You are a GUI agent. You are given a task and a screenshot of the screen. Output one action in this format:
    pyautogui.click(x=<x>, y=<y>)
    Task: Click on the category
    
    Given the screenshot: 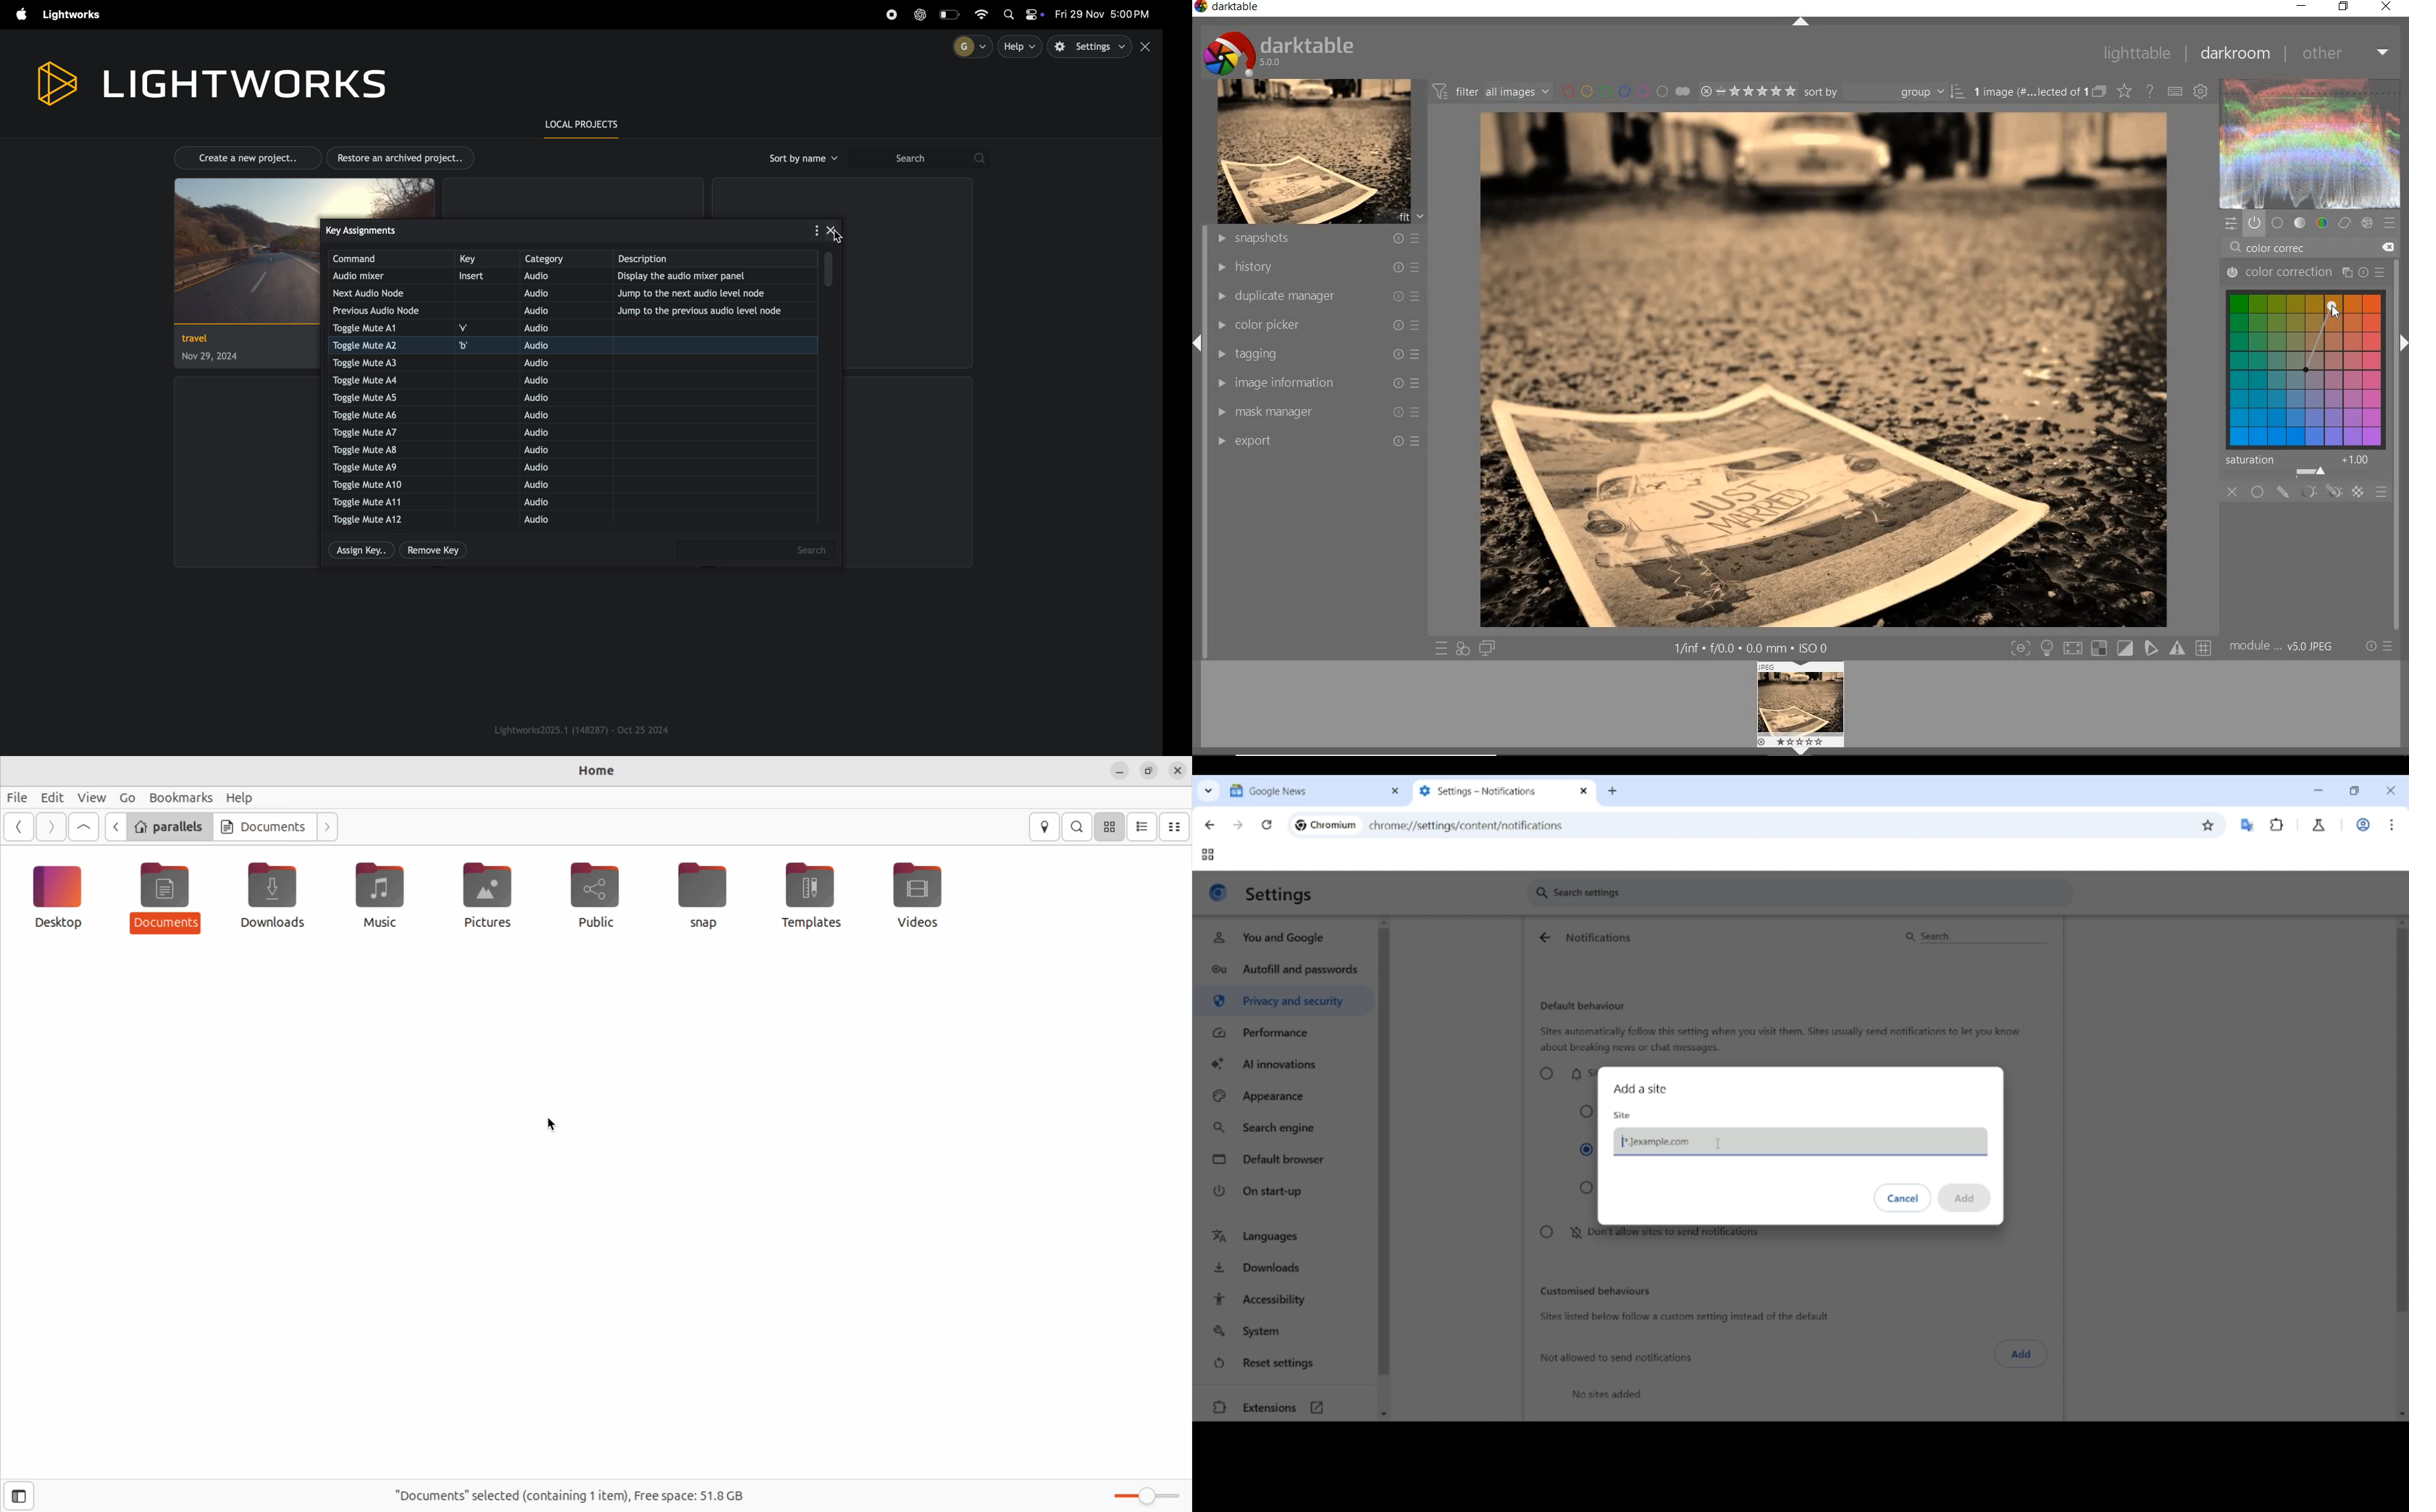 What is the action you would take?
    pyautogui.click(x=564, y=258)
    